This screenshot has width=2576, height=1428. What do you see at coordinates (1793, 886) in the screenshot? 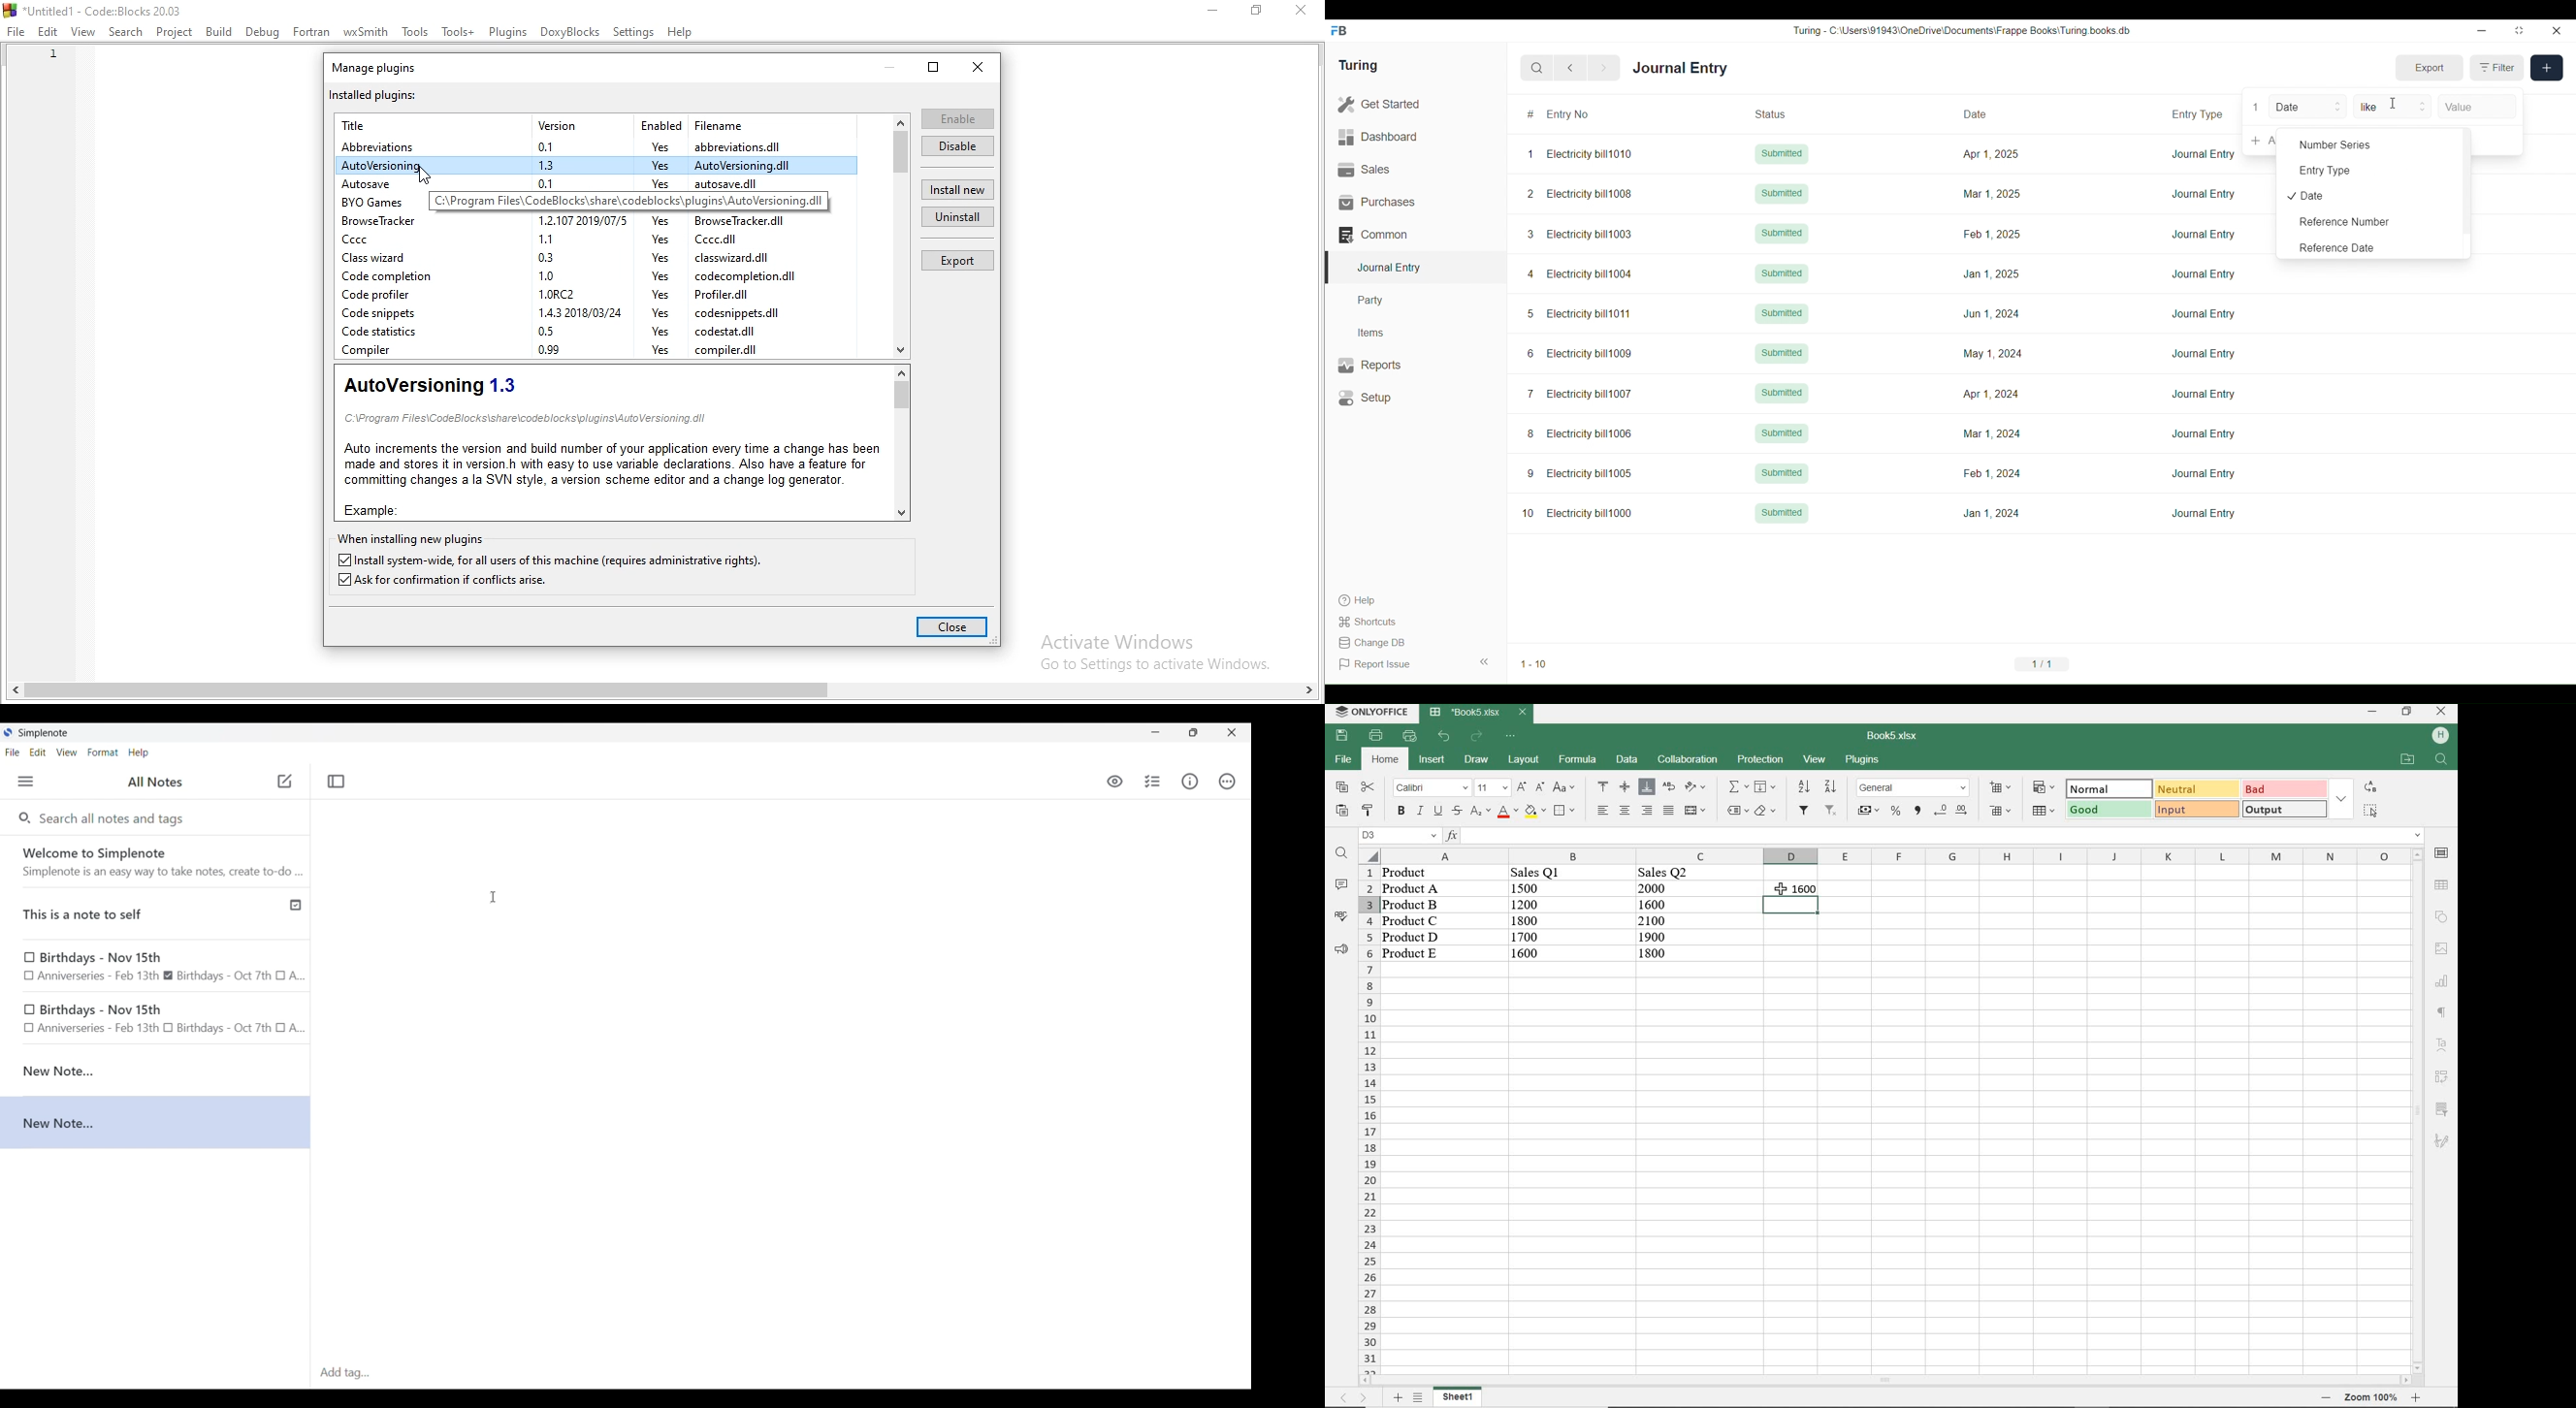
I see `formula returns 1600` at bounding box center [1793, 886].